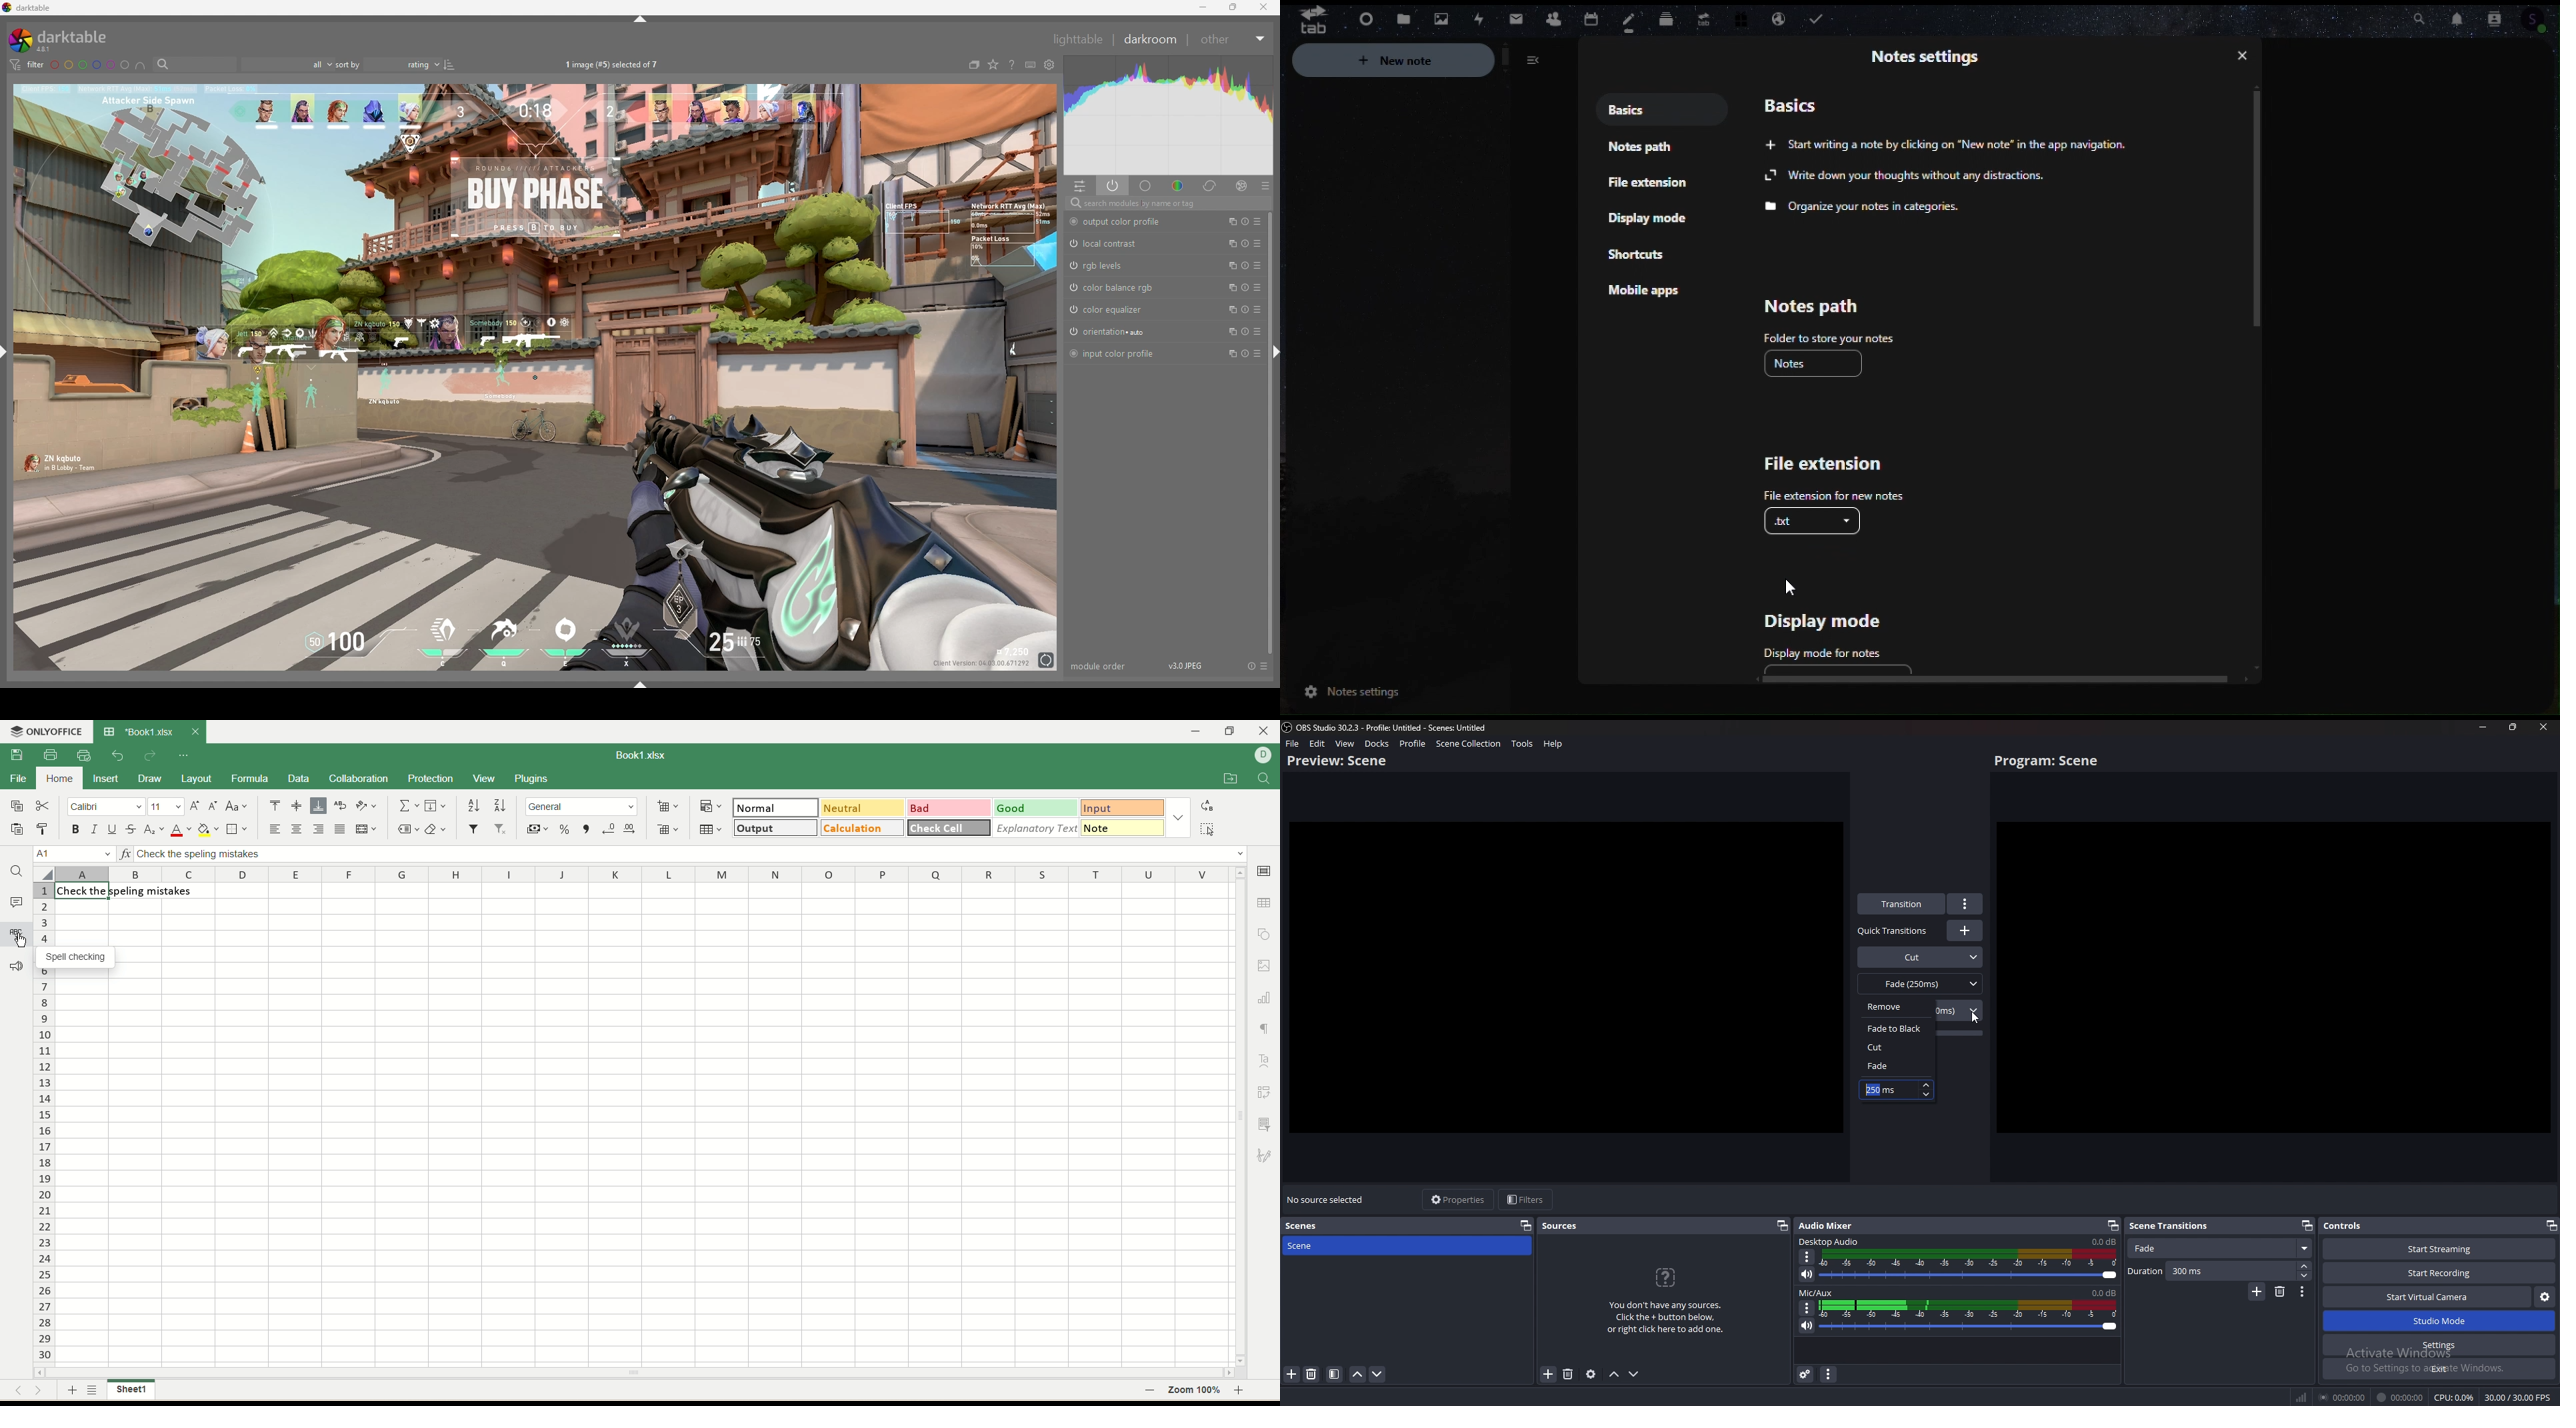 The width and height of the screenshot is (2576, 1428). Describe the element at coordinates (1245, 221) in the screenshot. I see `reset` at that location.